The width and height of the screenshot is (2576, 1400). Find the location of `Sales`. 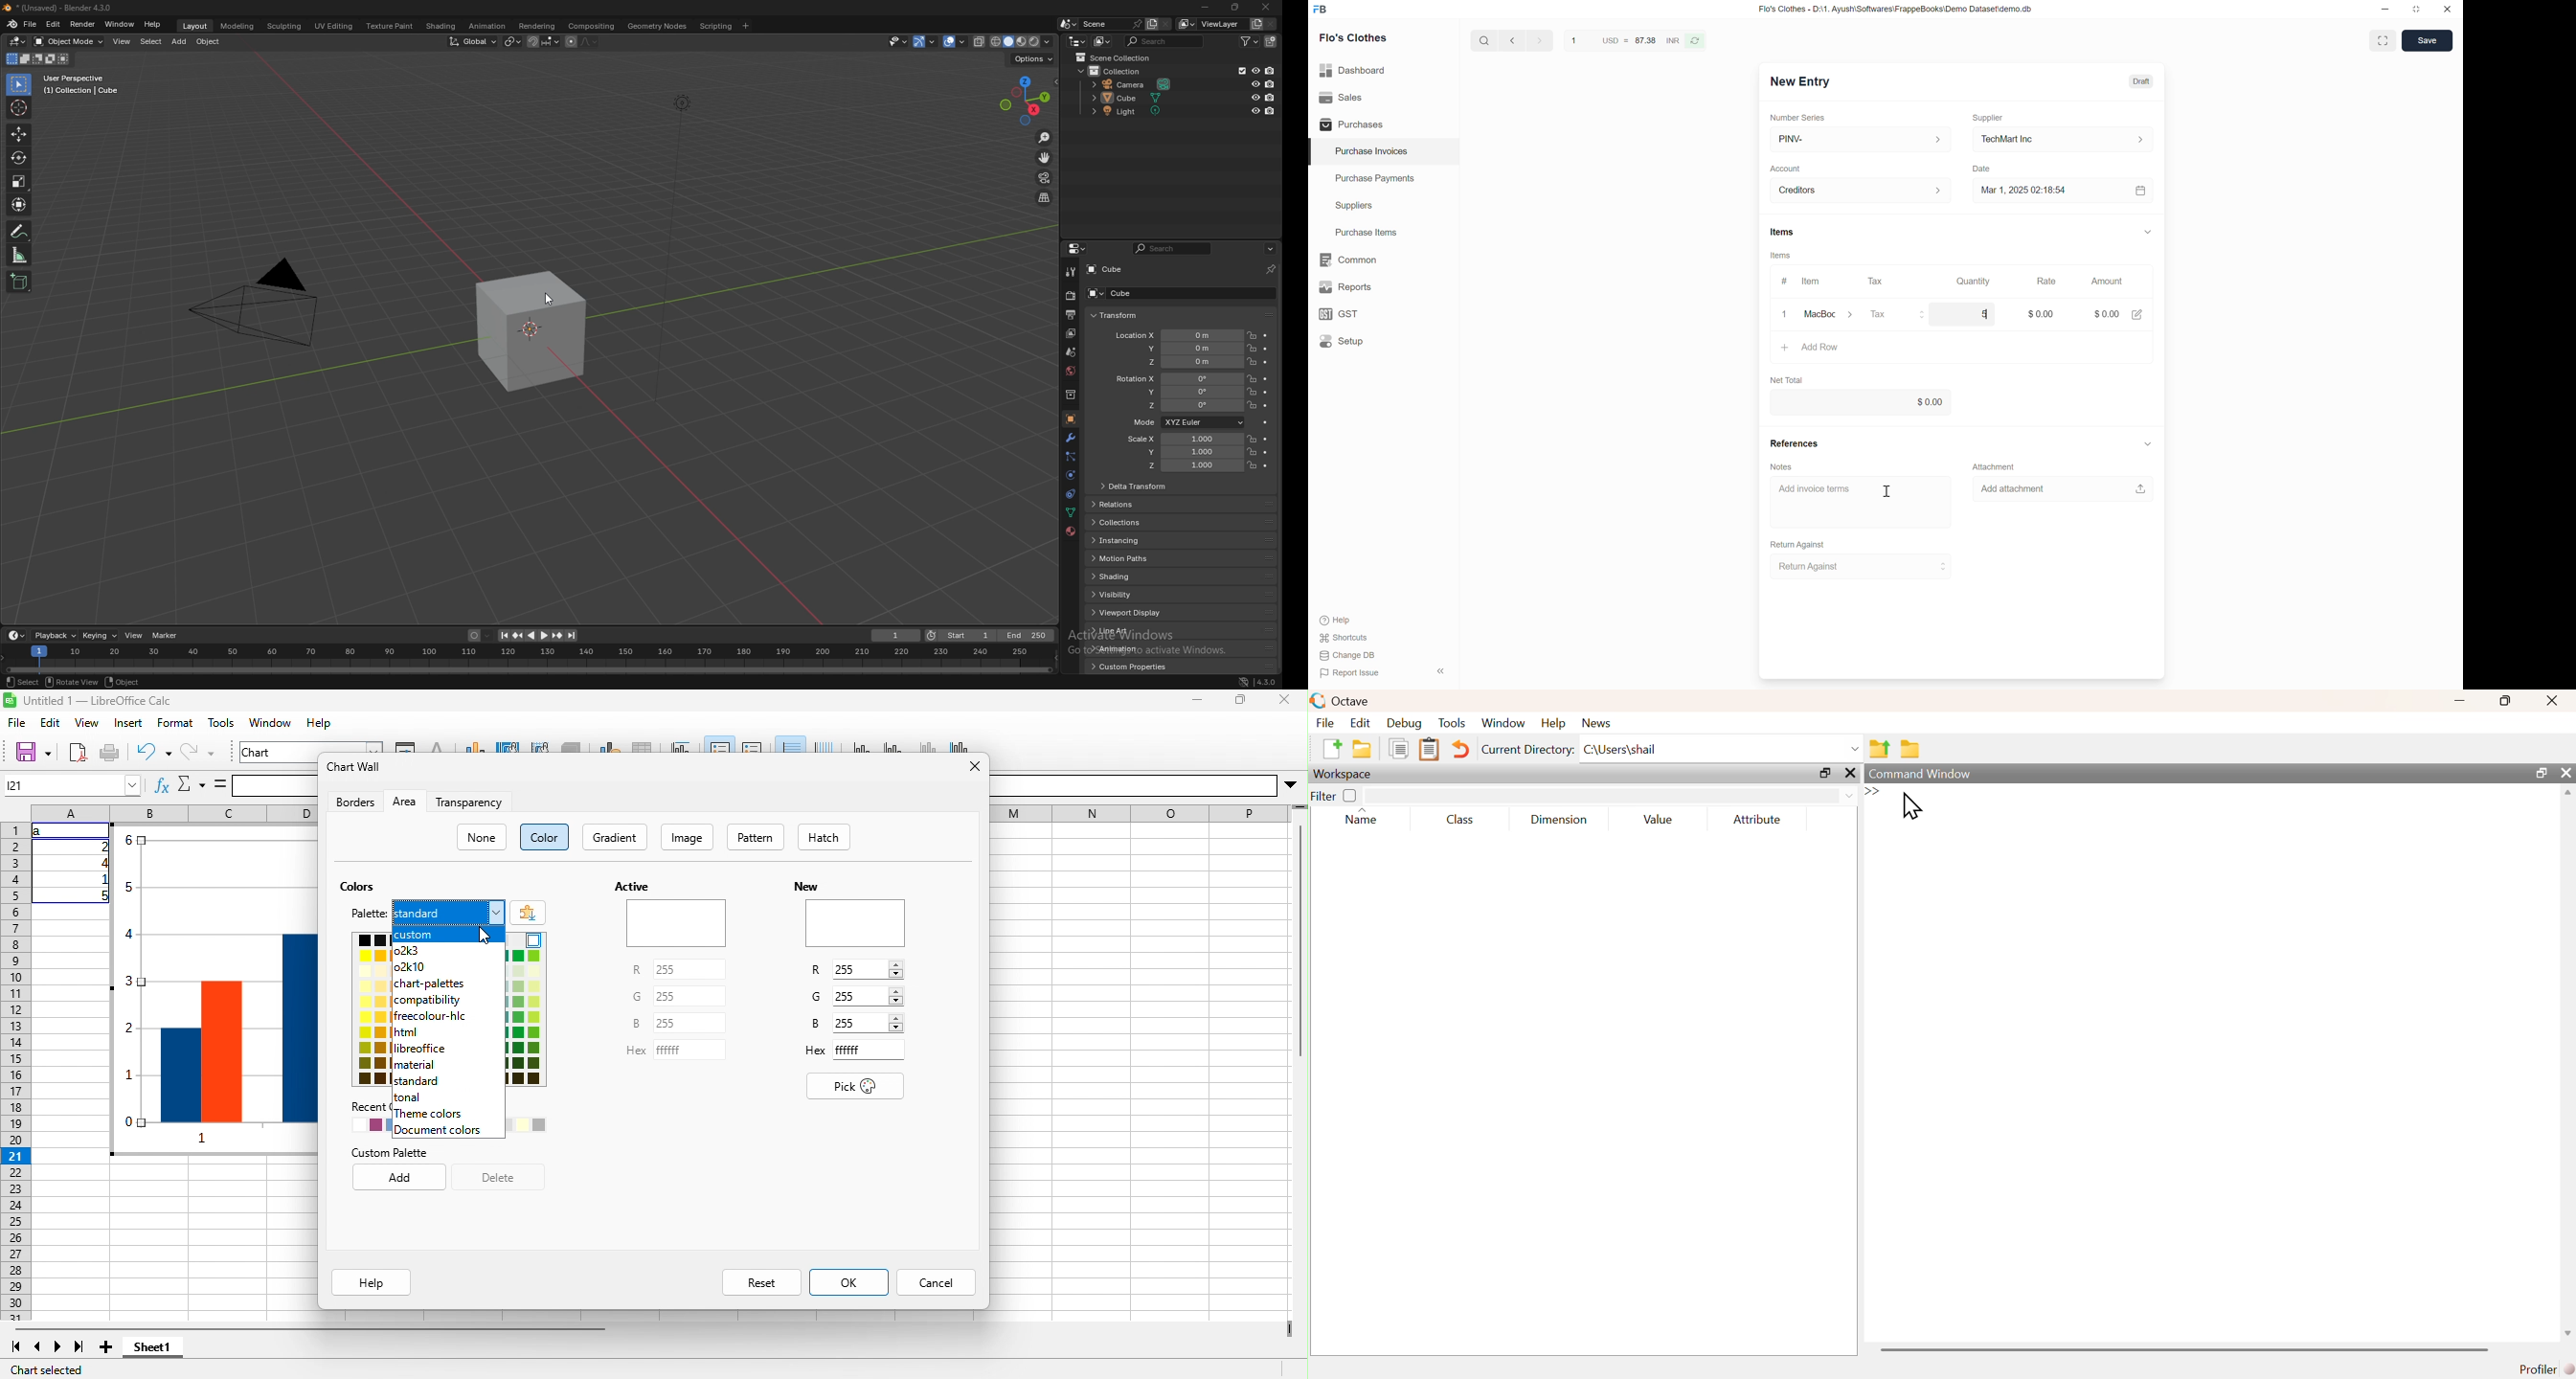

Sales is located at coordinates (1383, 98).